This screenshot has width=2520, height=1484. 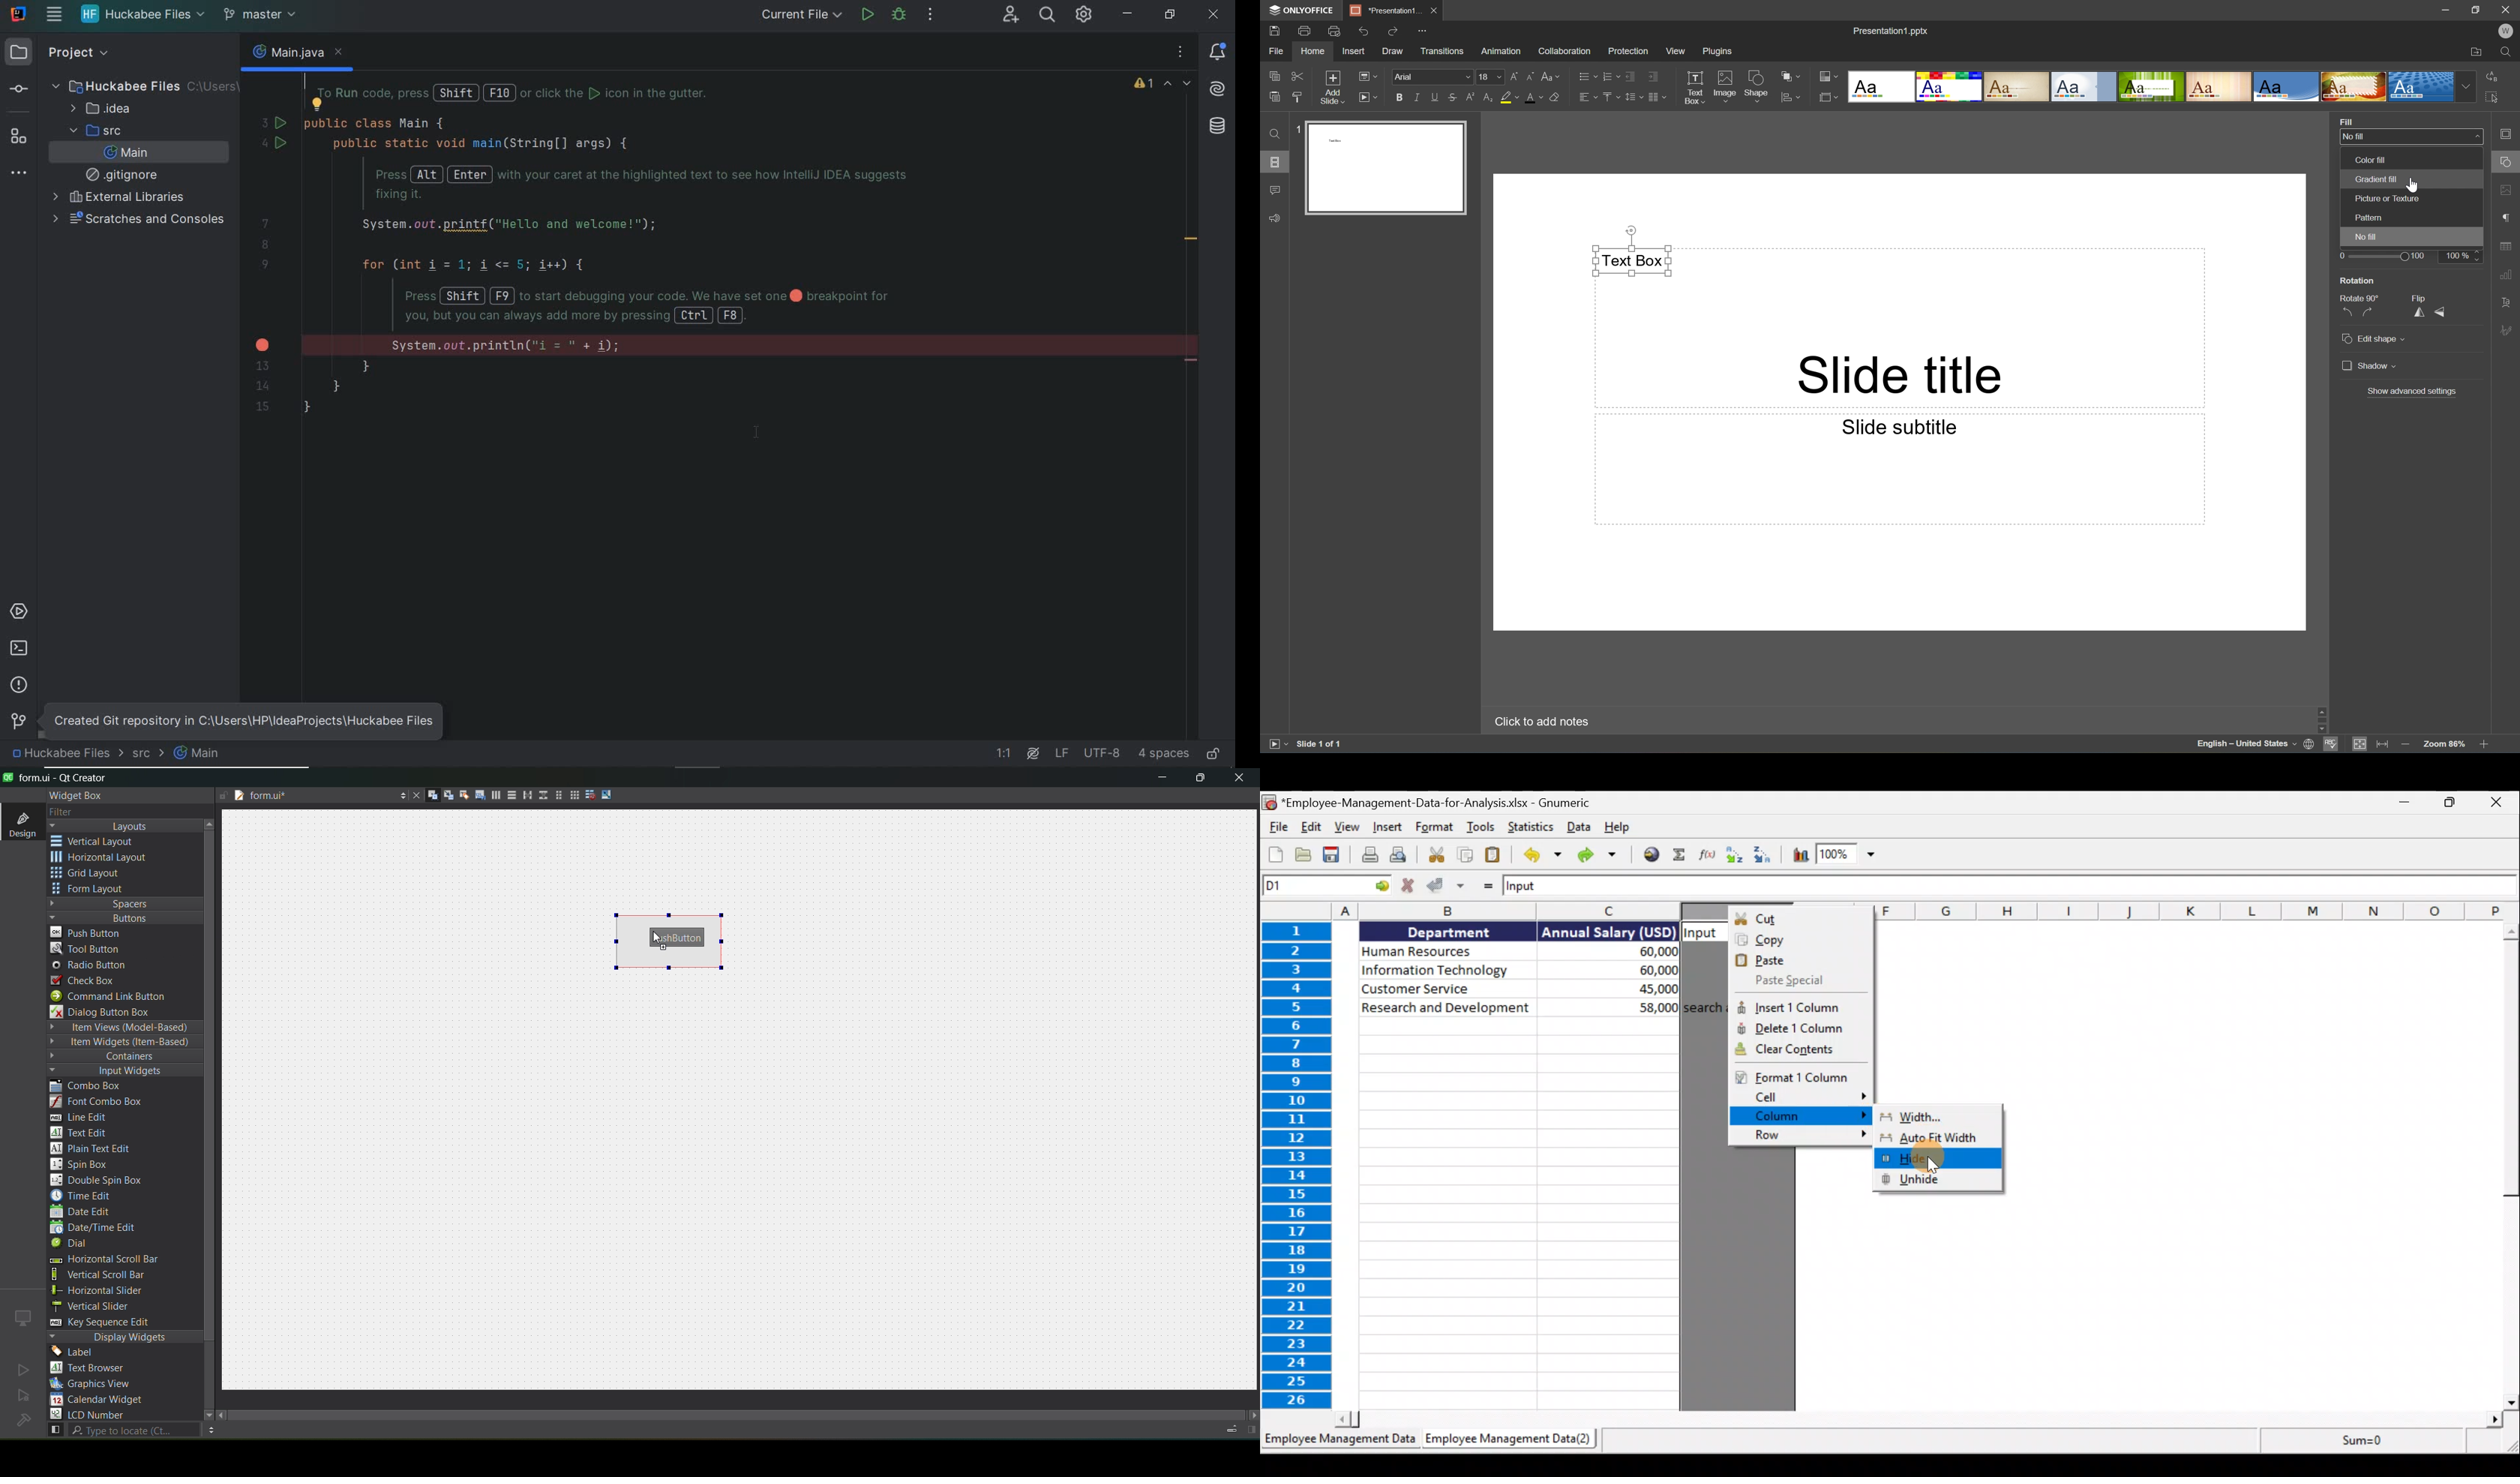 What do you see at coordinates (1800, 856) in the screenshot?
I see `Insert a chart` at bounding box center [1800, 856].